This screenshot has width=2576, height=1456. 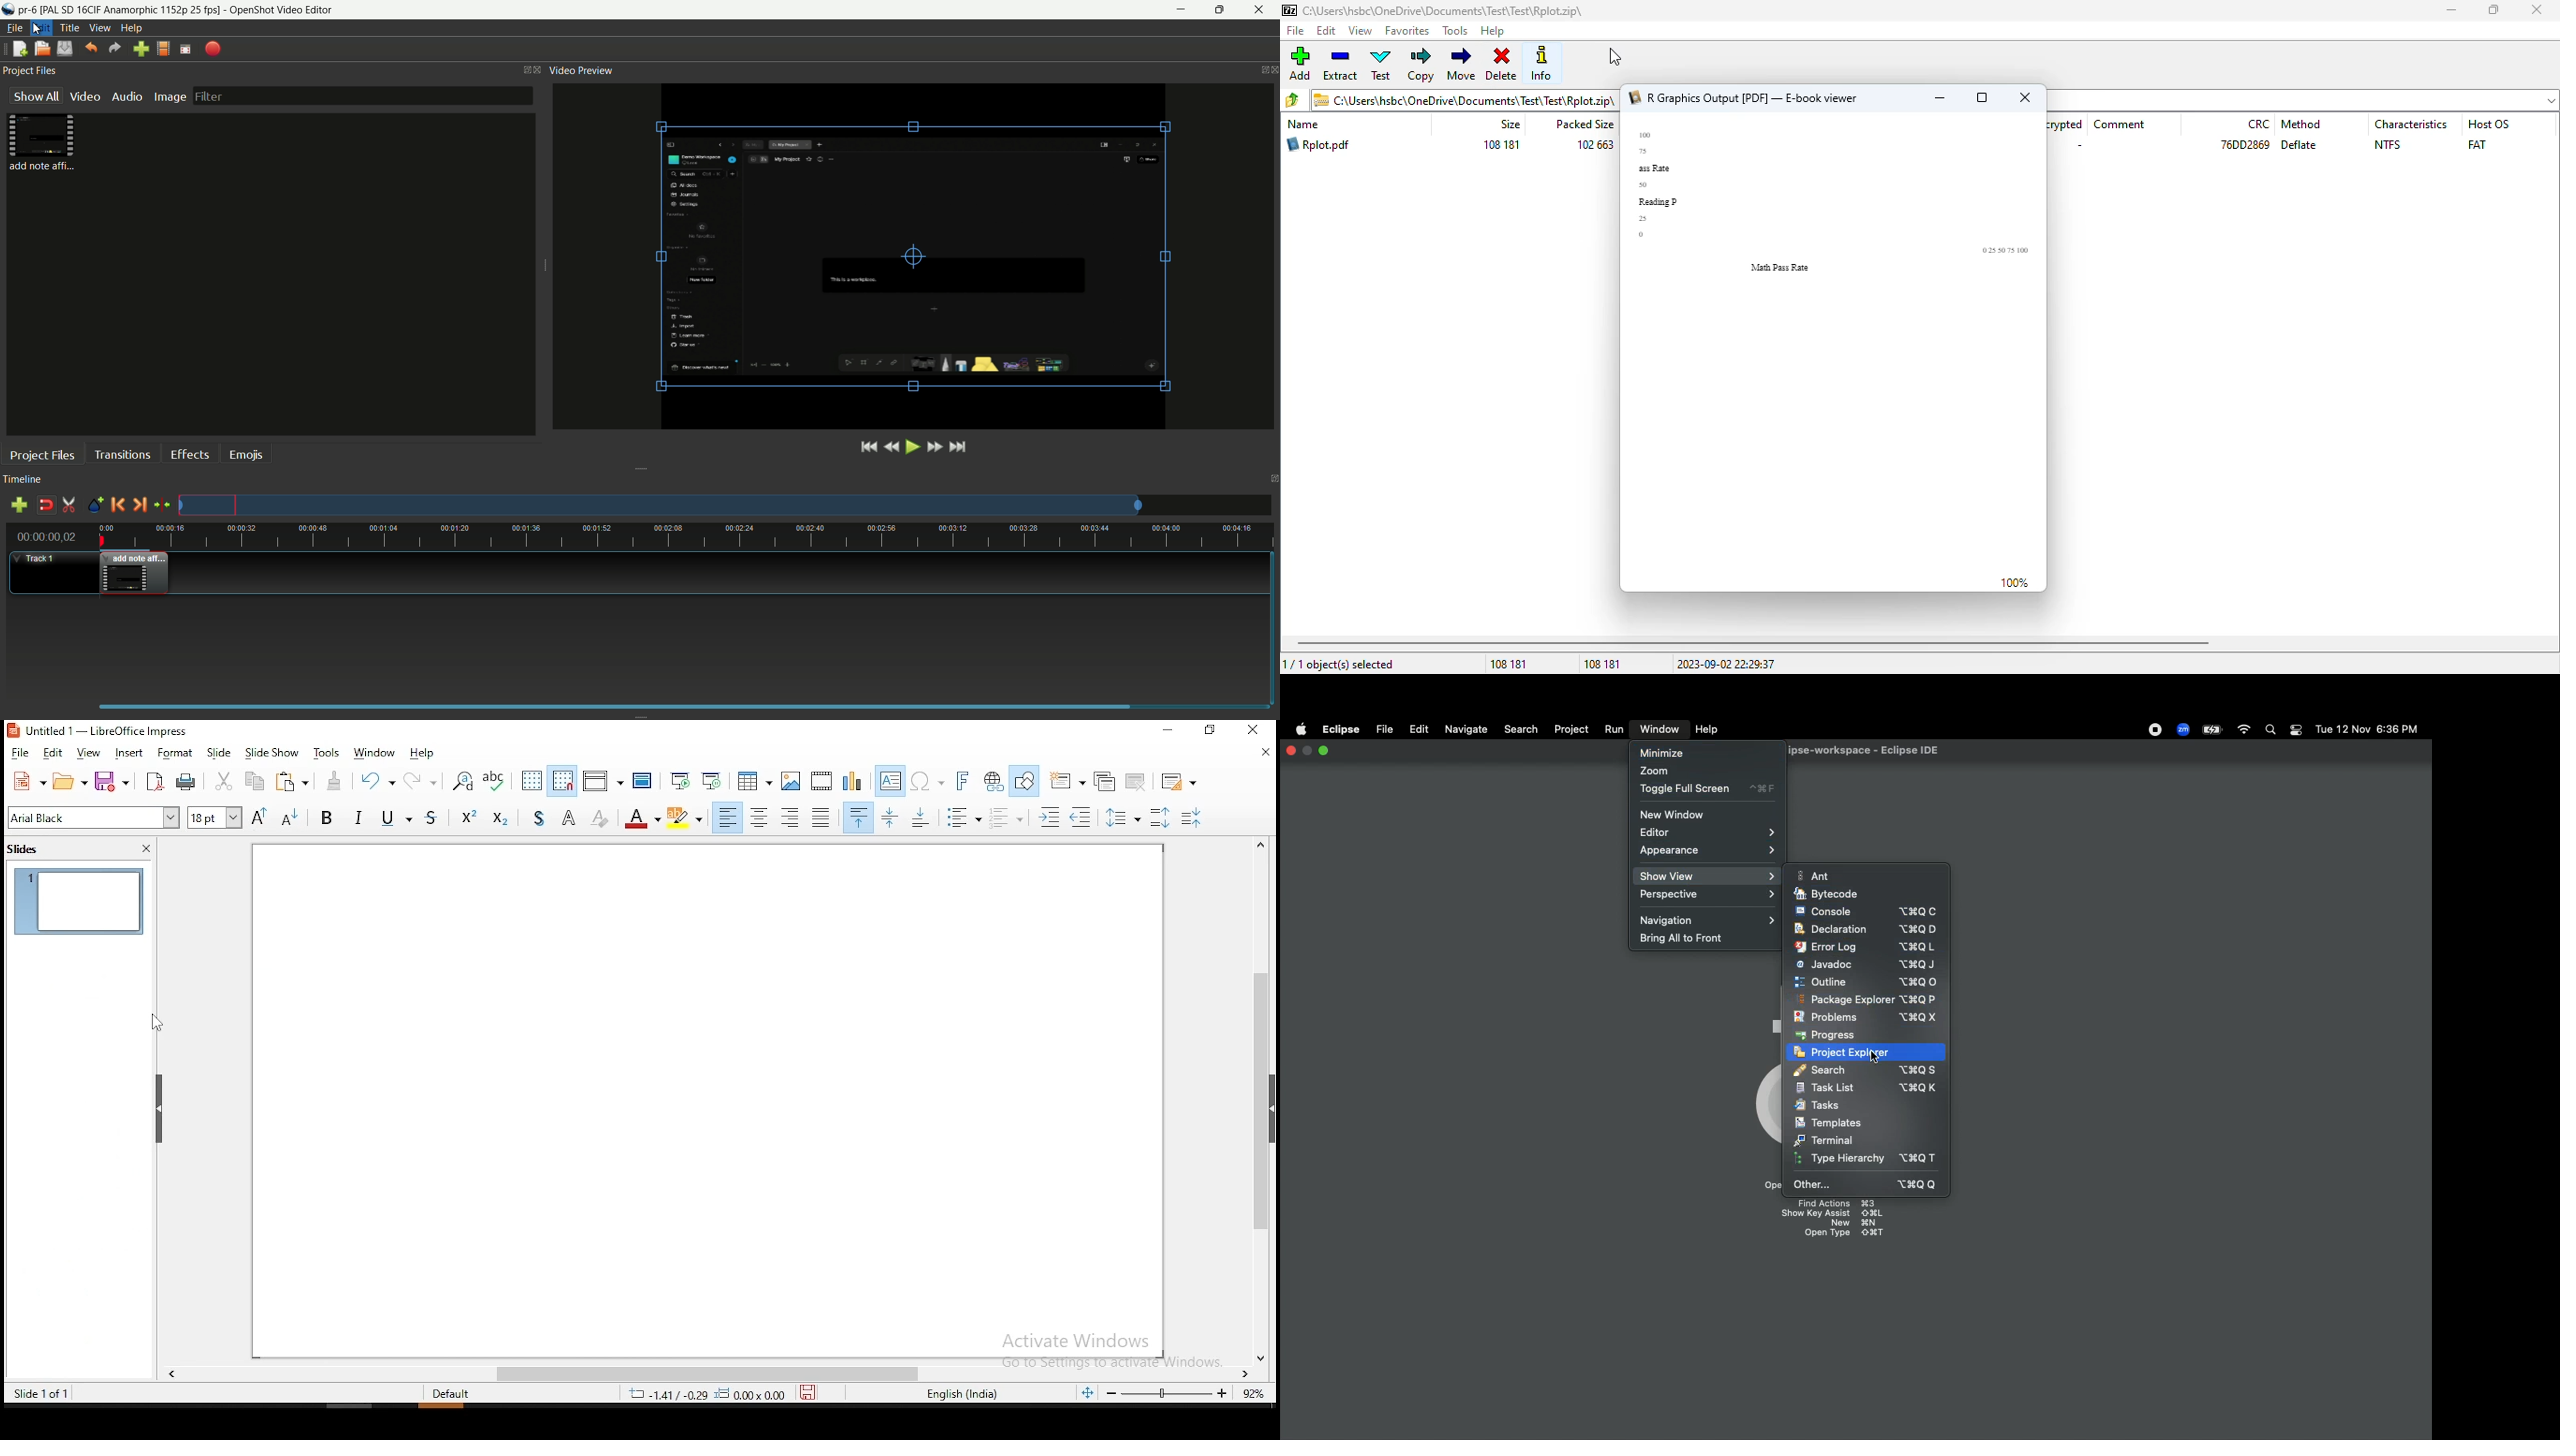 I want to click on delete, so click(x=1502, y=64).